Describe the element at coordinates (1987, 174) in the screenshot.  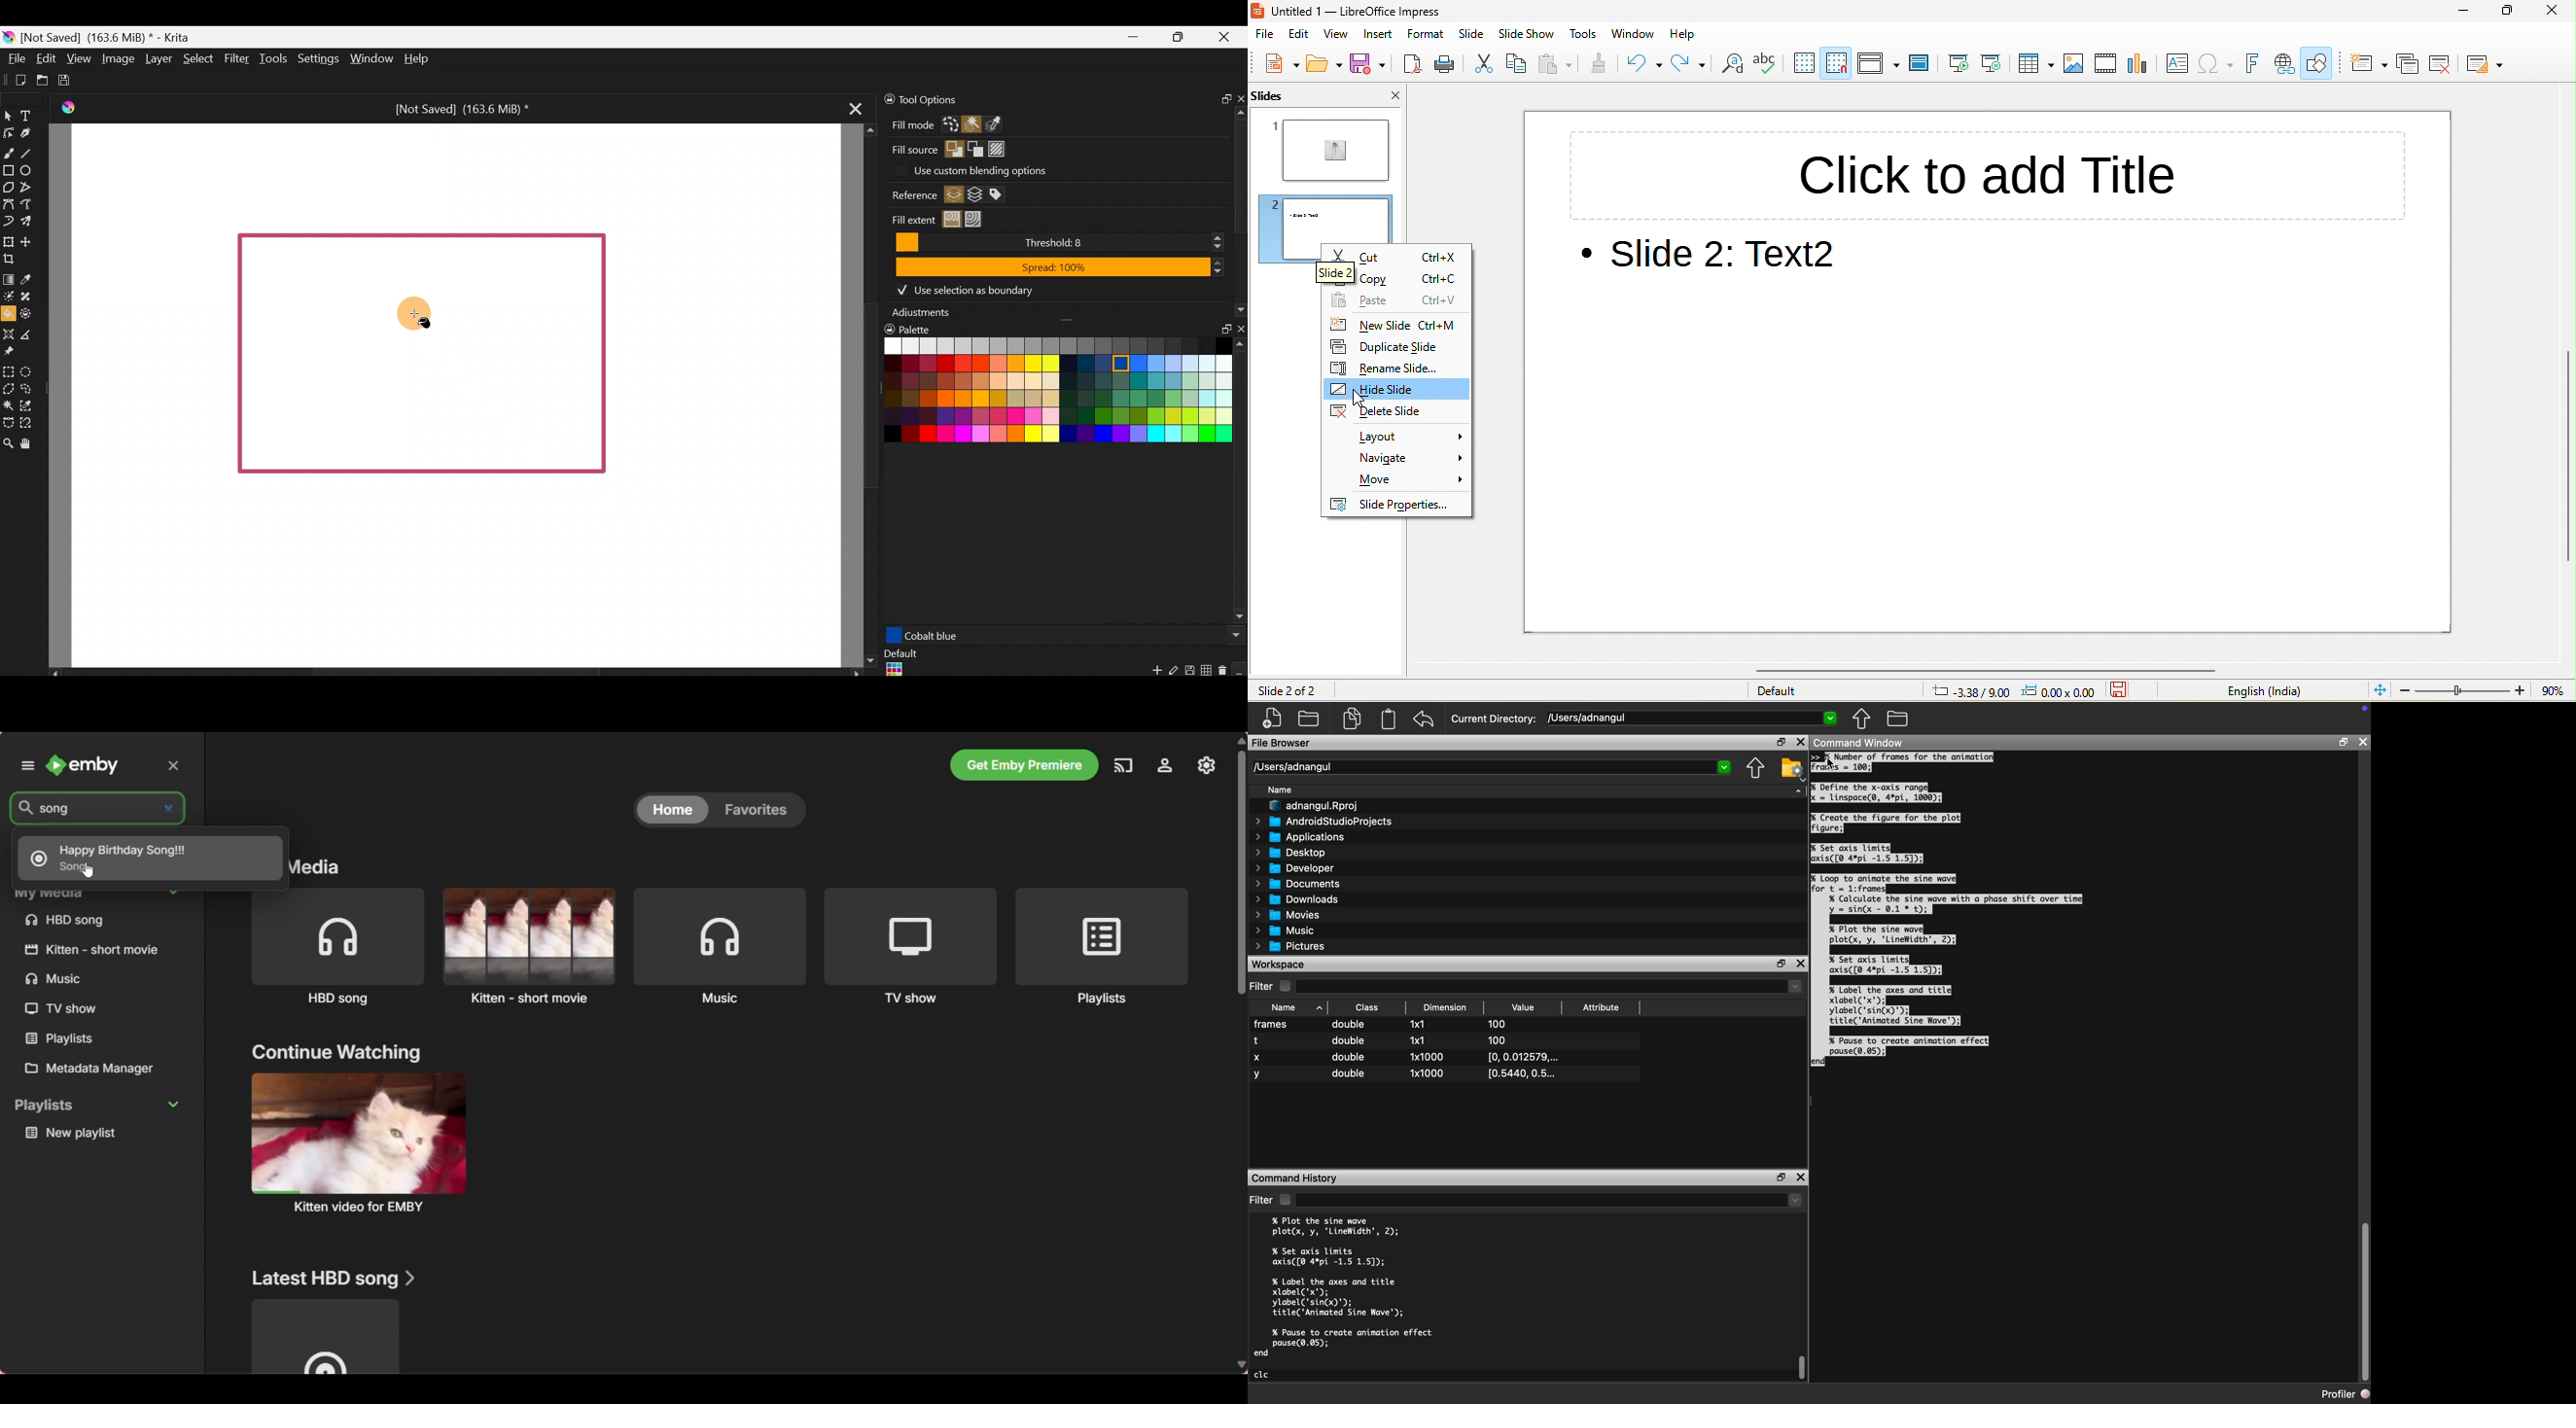
I see `click to add title` at that location.